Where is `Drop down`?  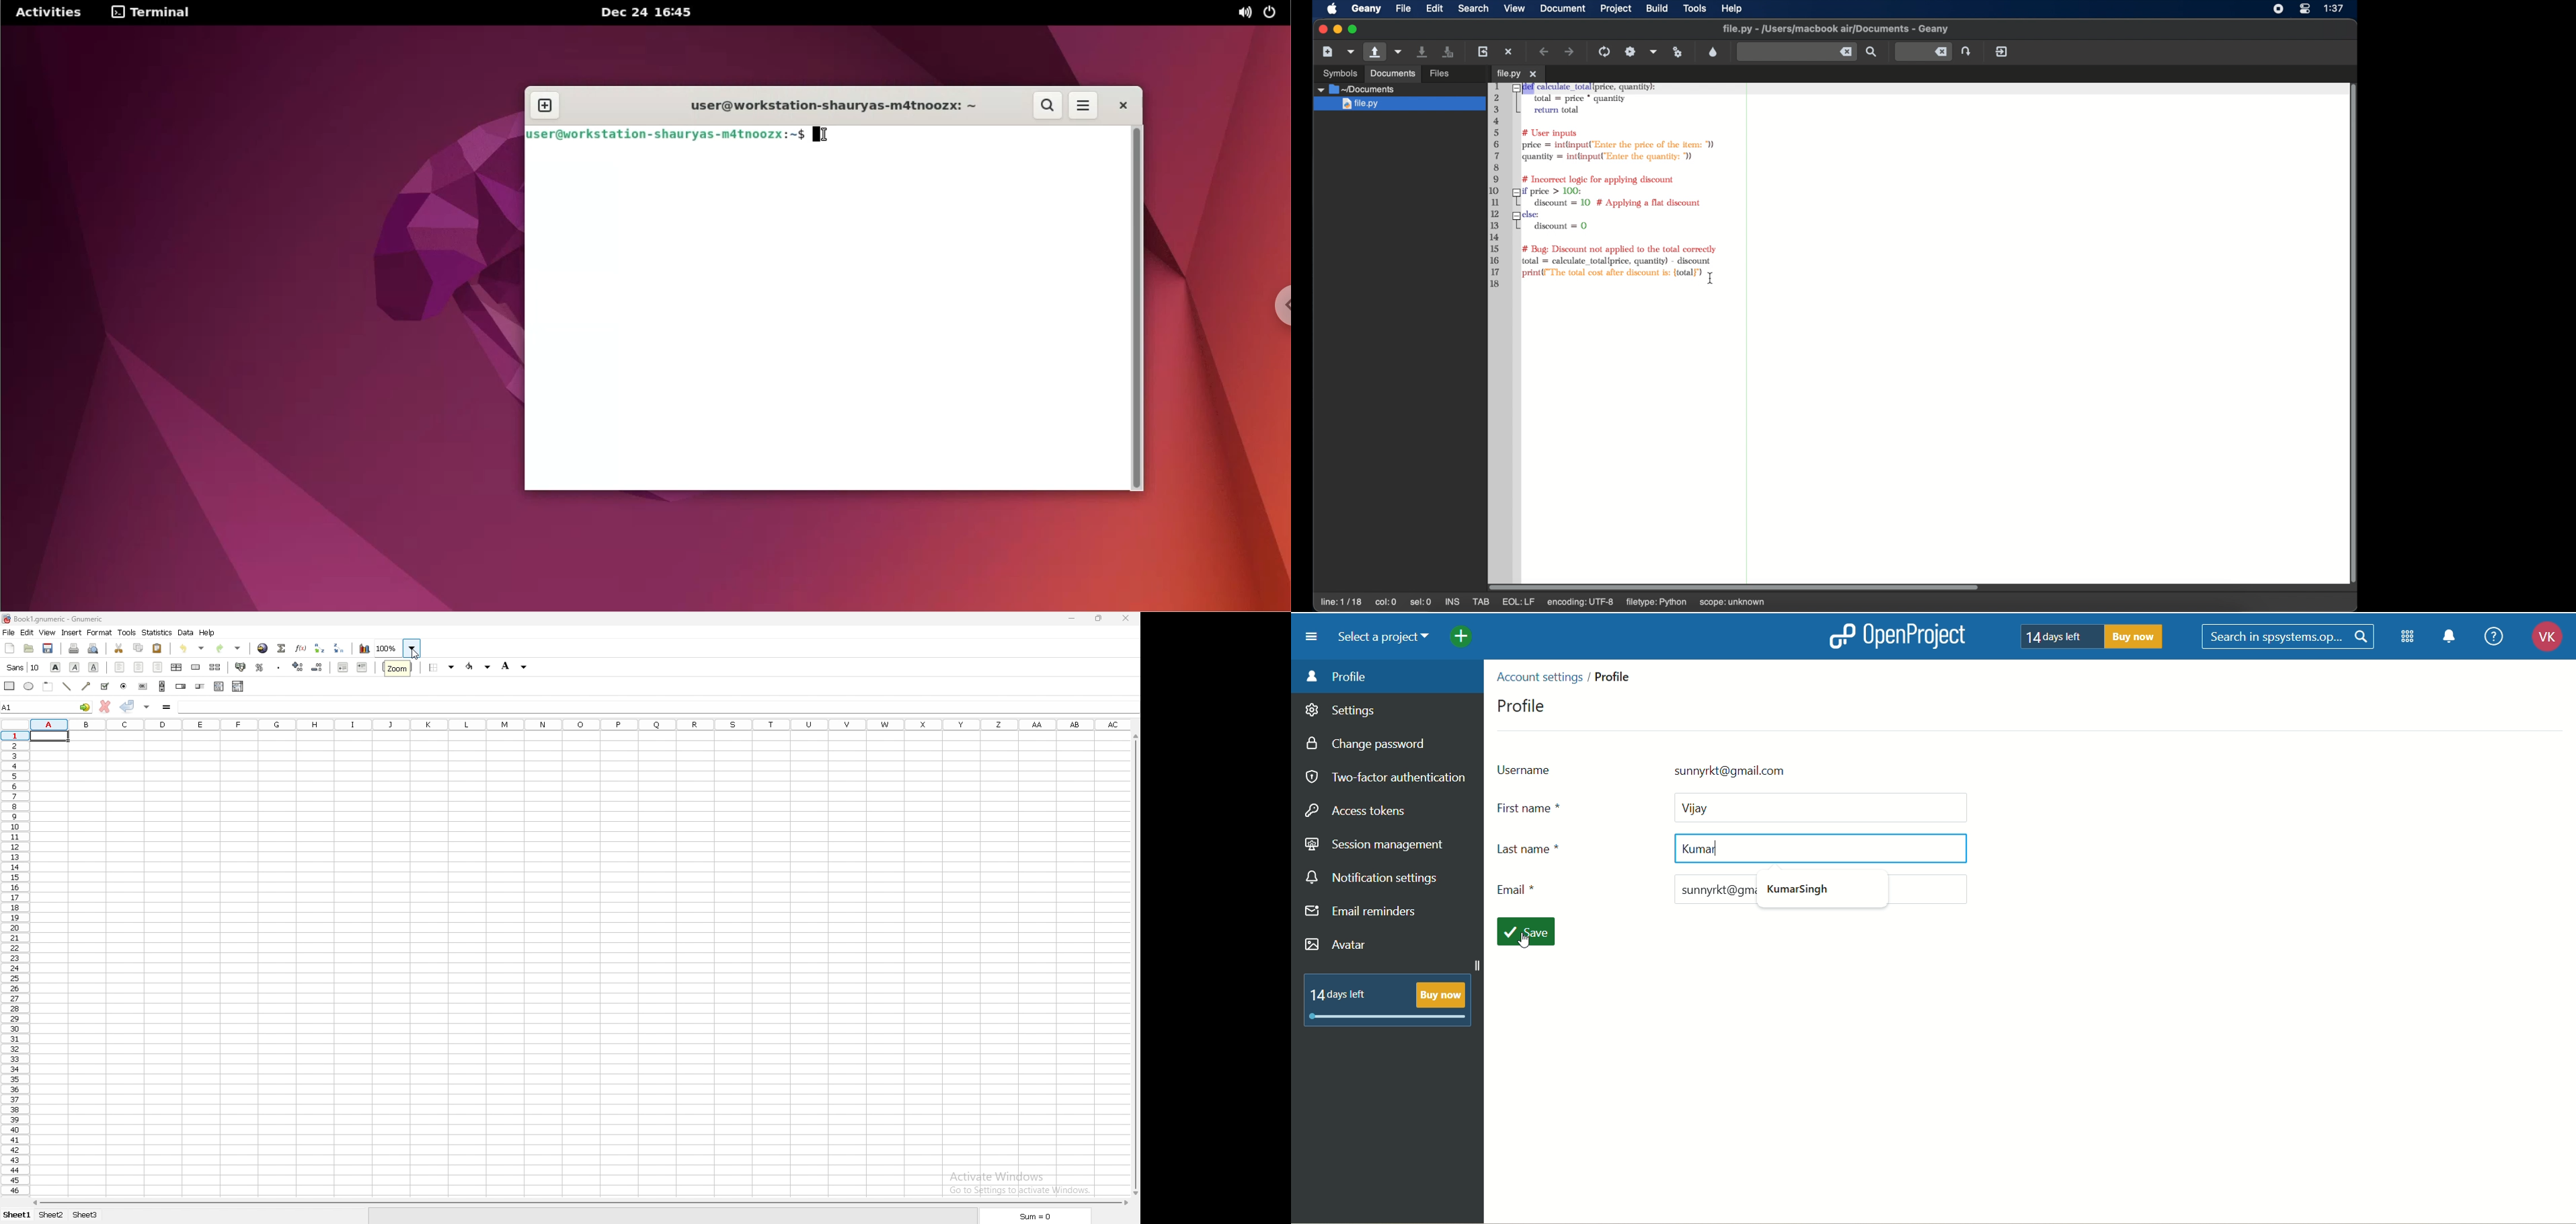 Drop down is located at coordinates (241, 648).